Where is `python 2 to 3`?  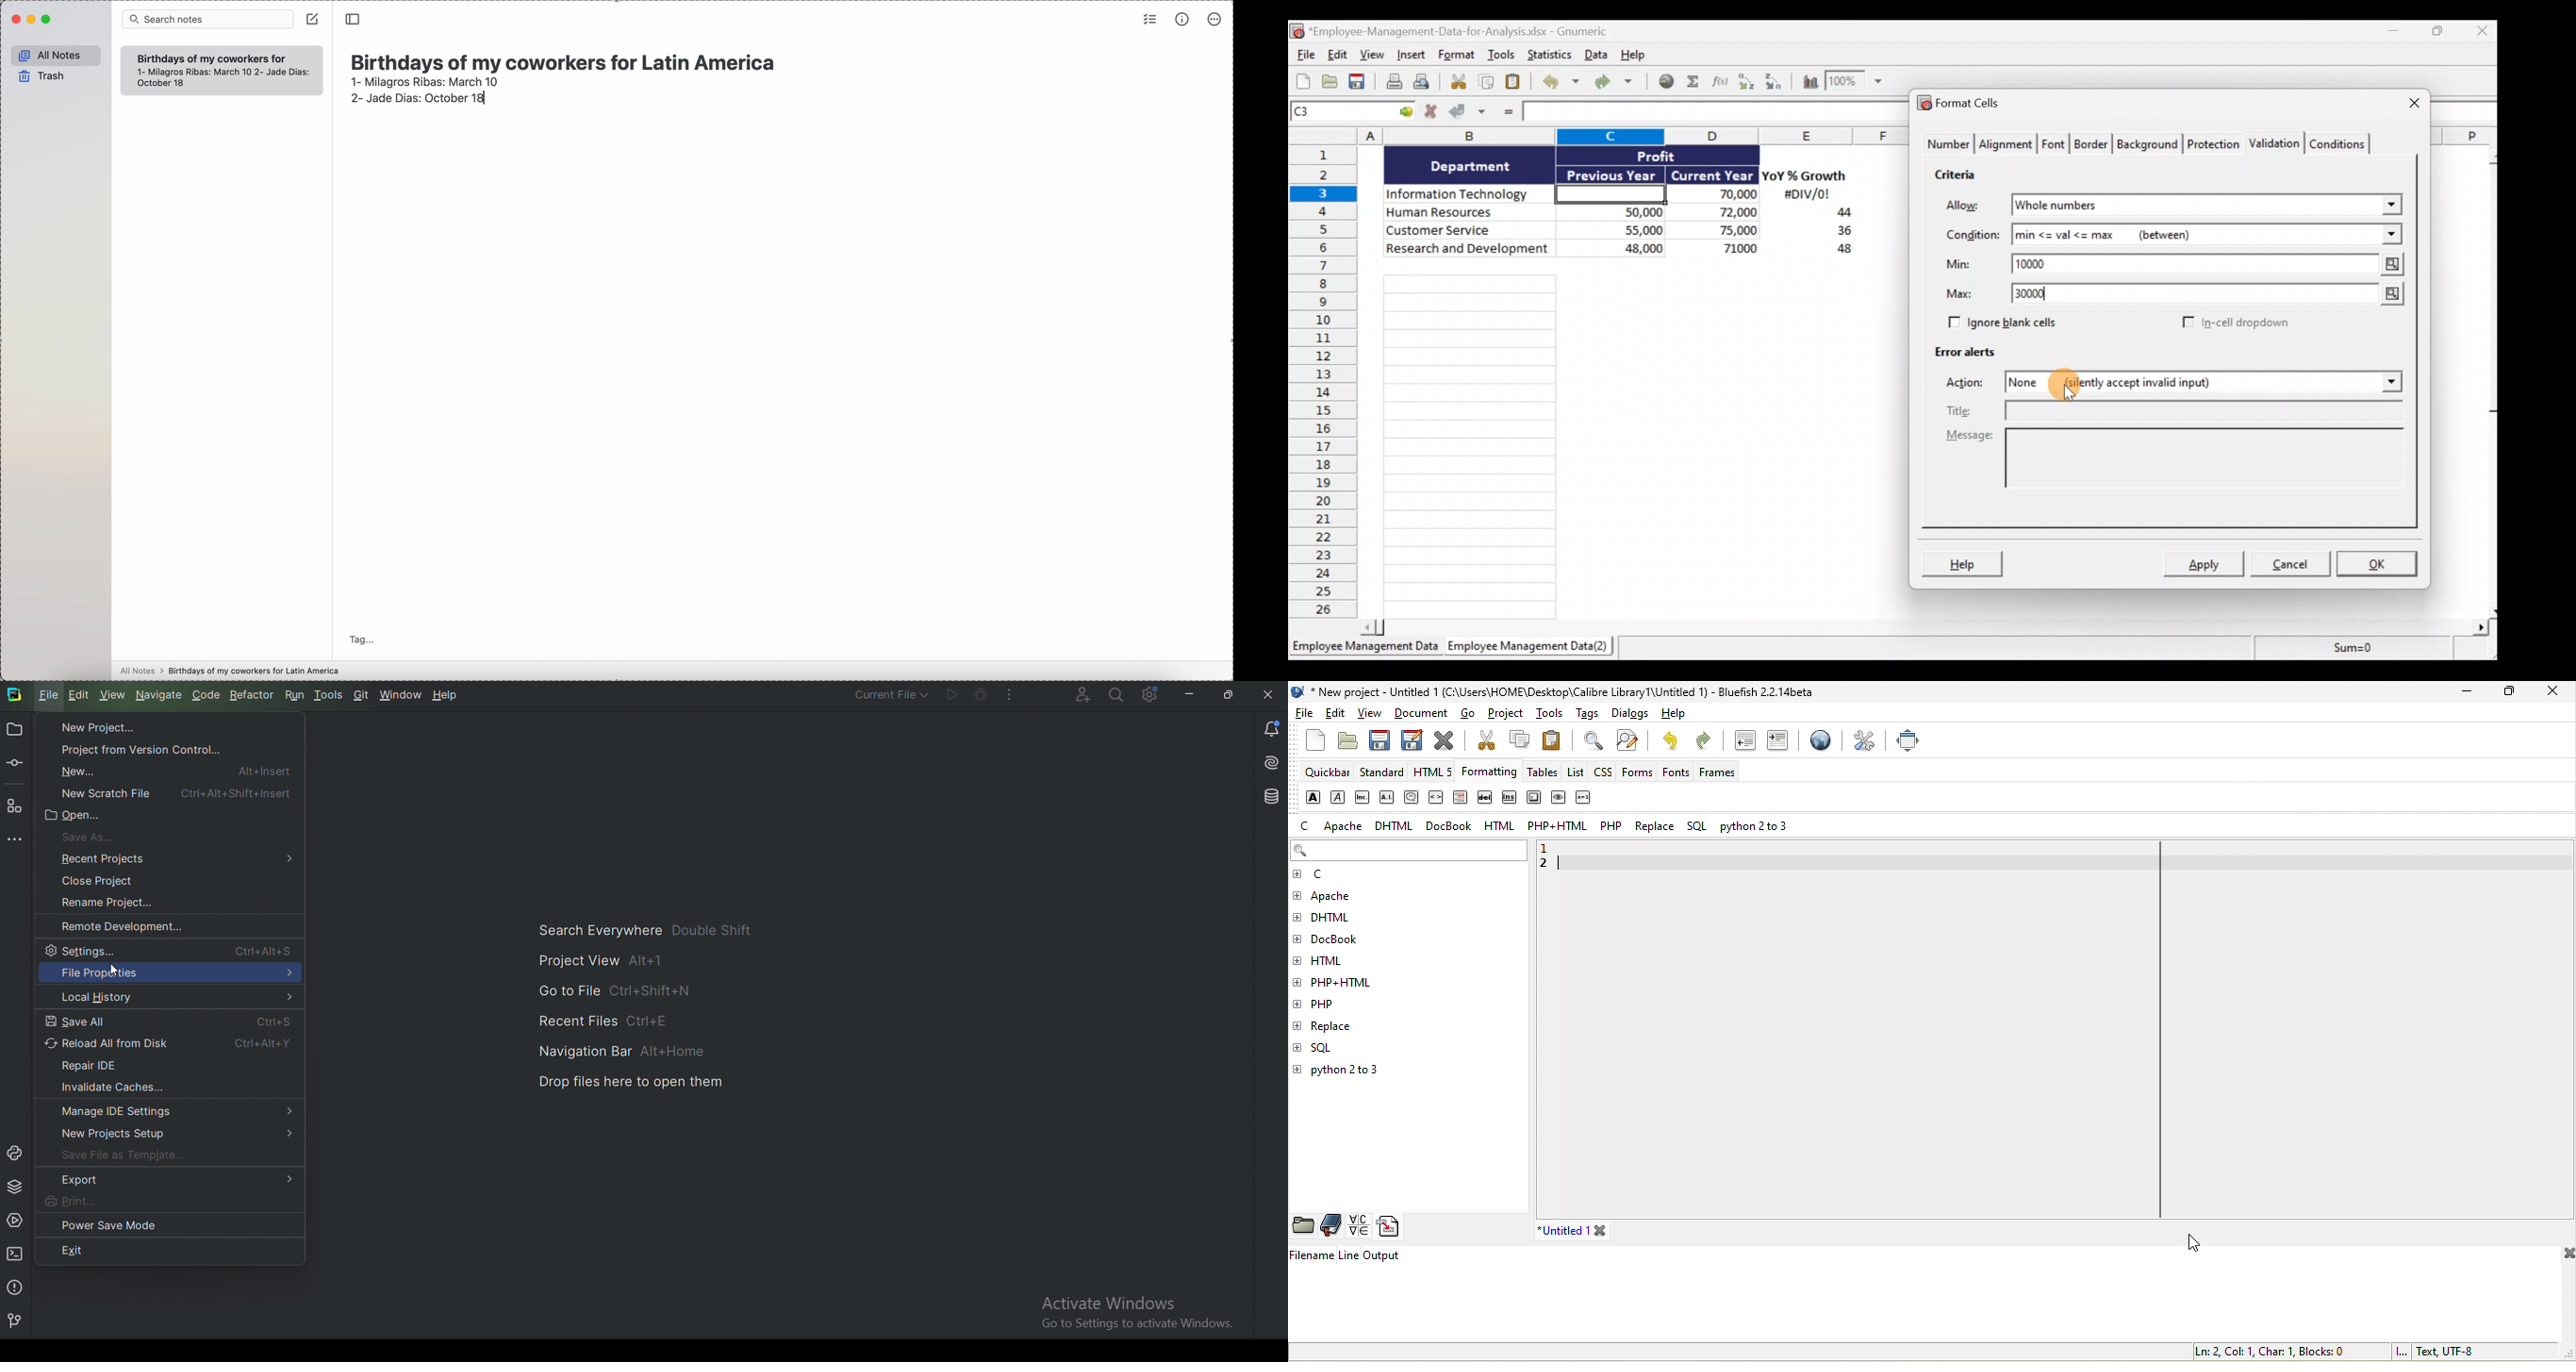
python 2 to 3 is located at coordinates (1357, 1072).